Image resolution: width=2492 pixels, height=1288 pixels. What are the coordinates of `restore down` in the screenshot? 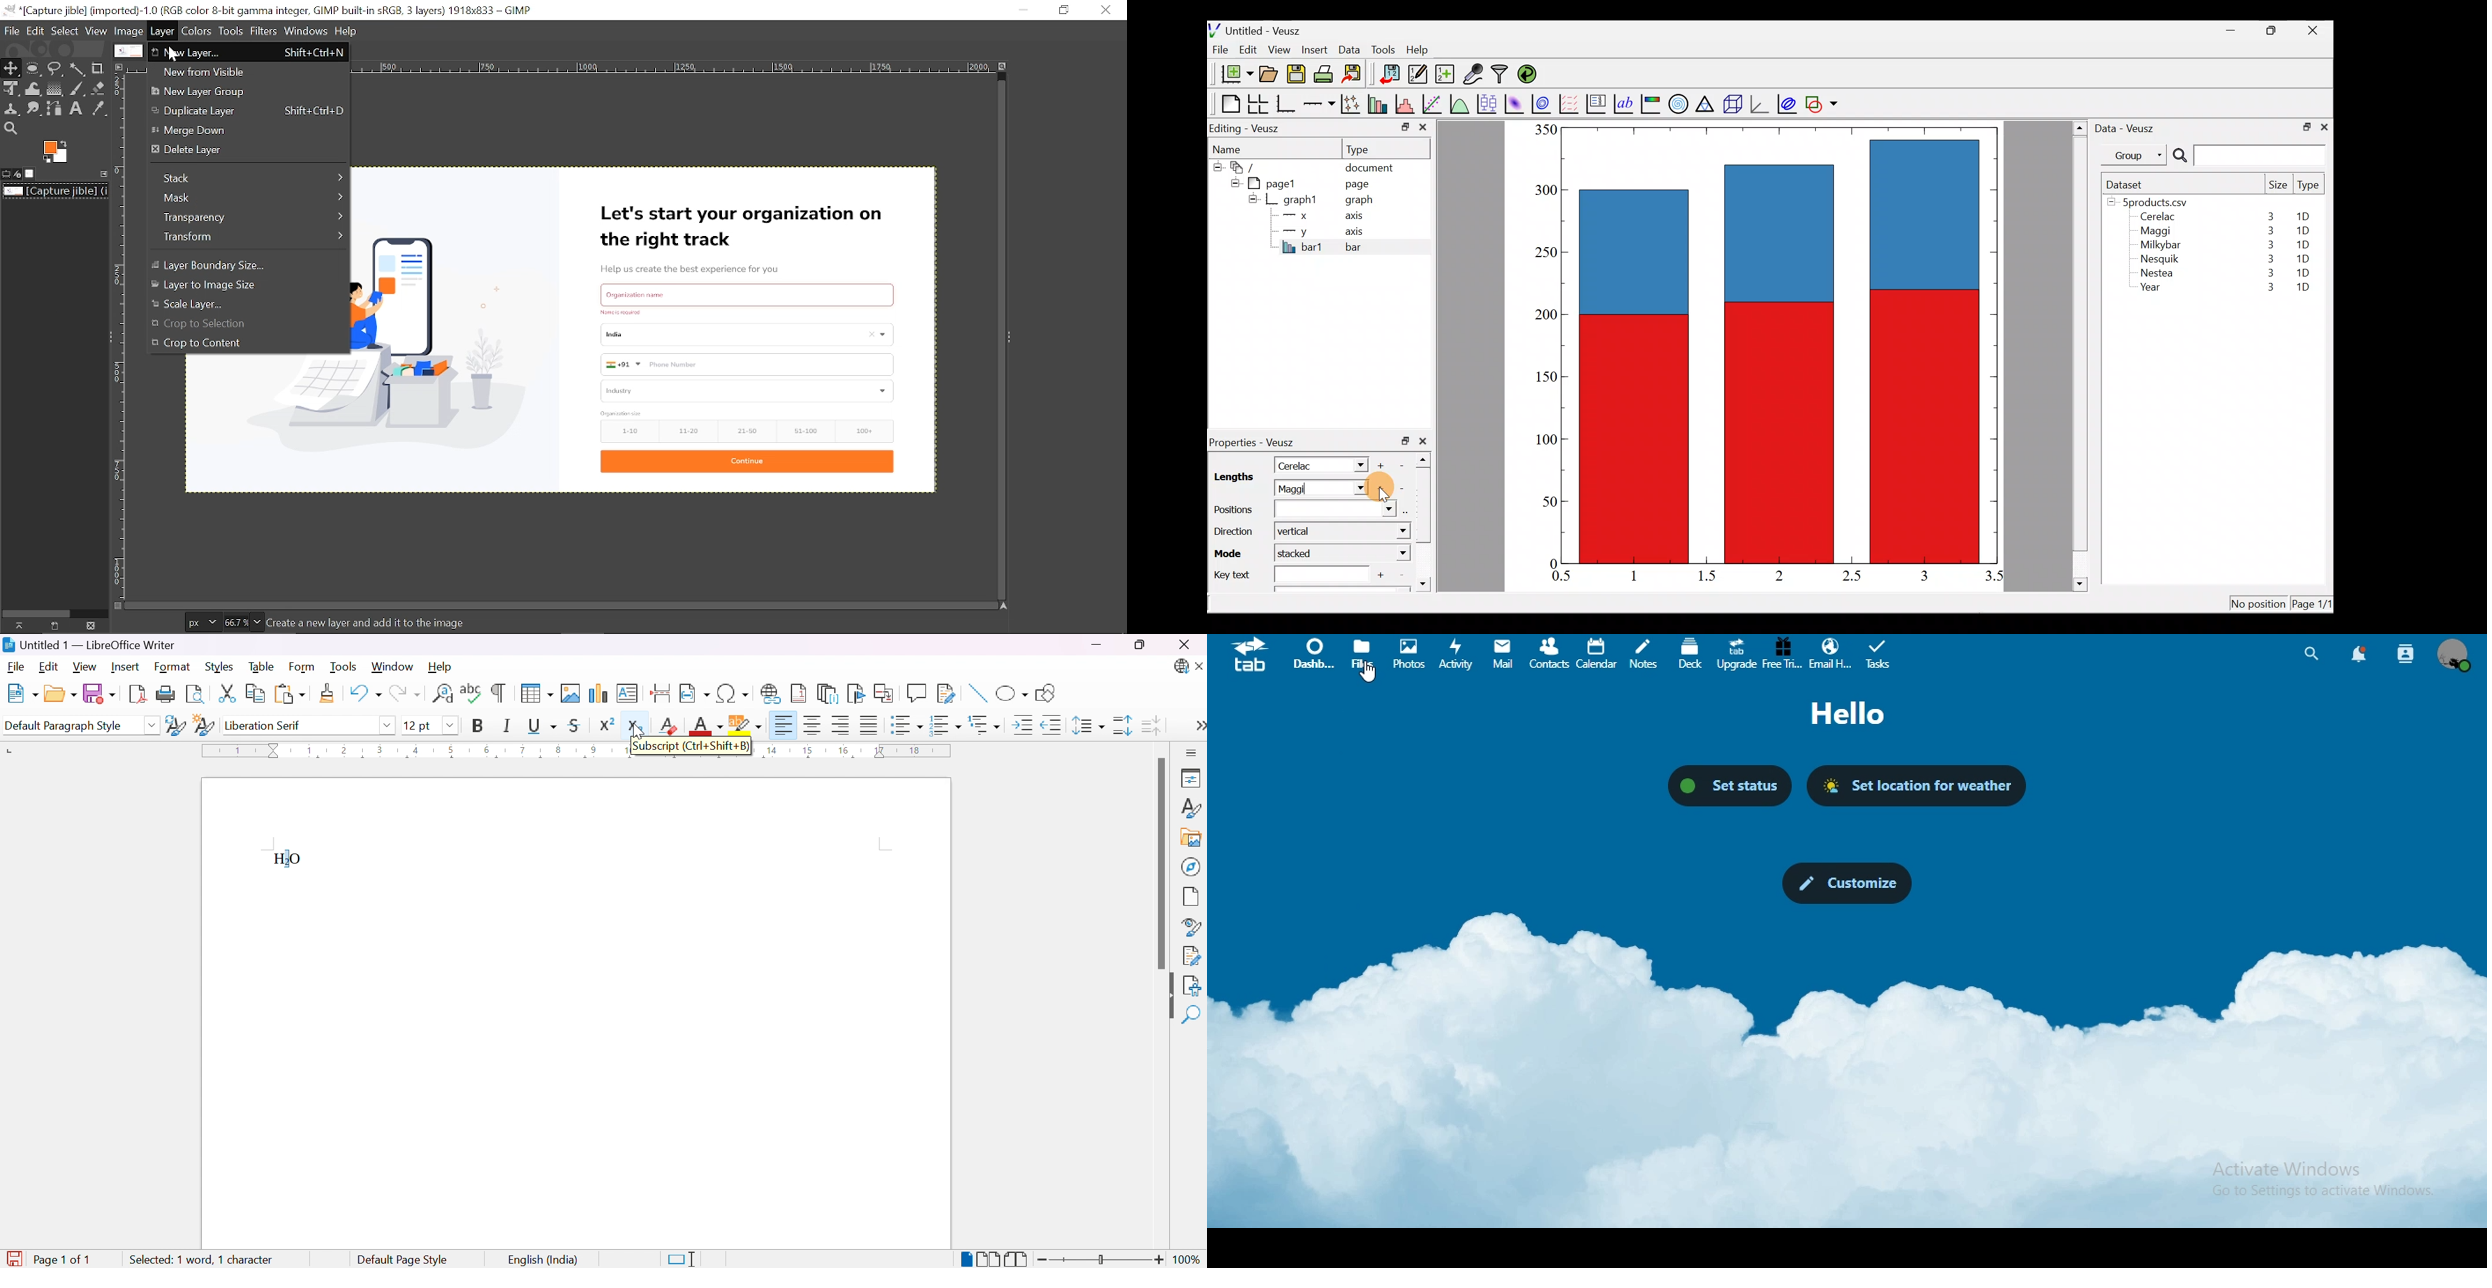 It's located at (2303, 126).